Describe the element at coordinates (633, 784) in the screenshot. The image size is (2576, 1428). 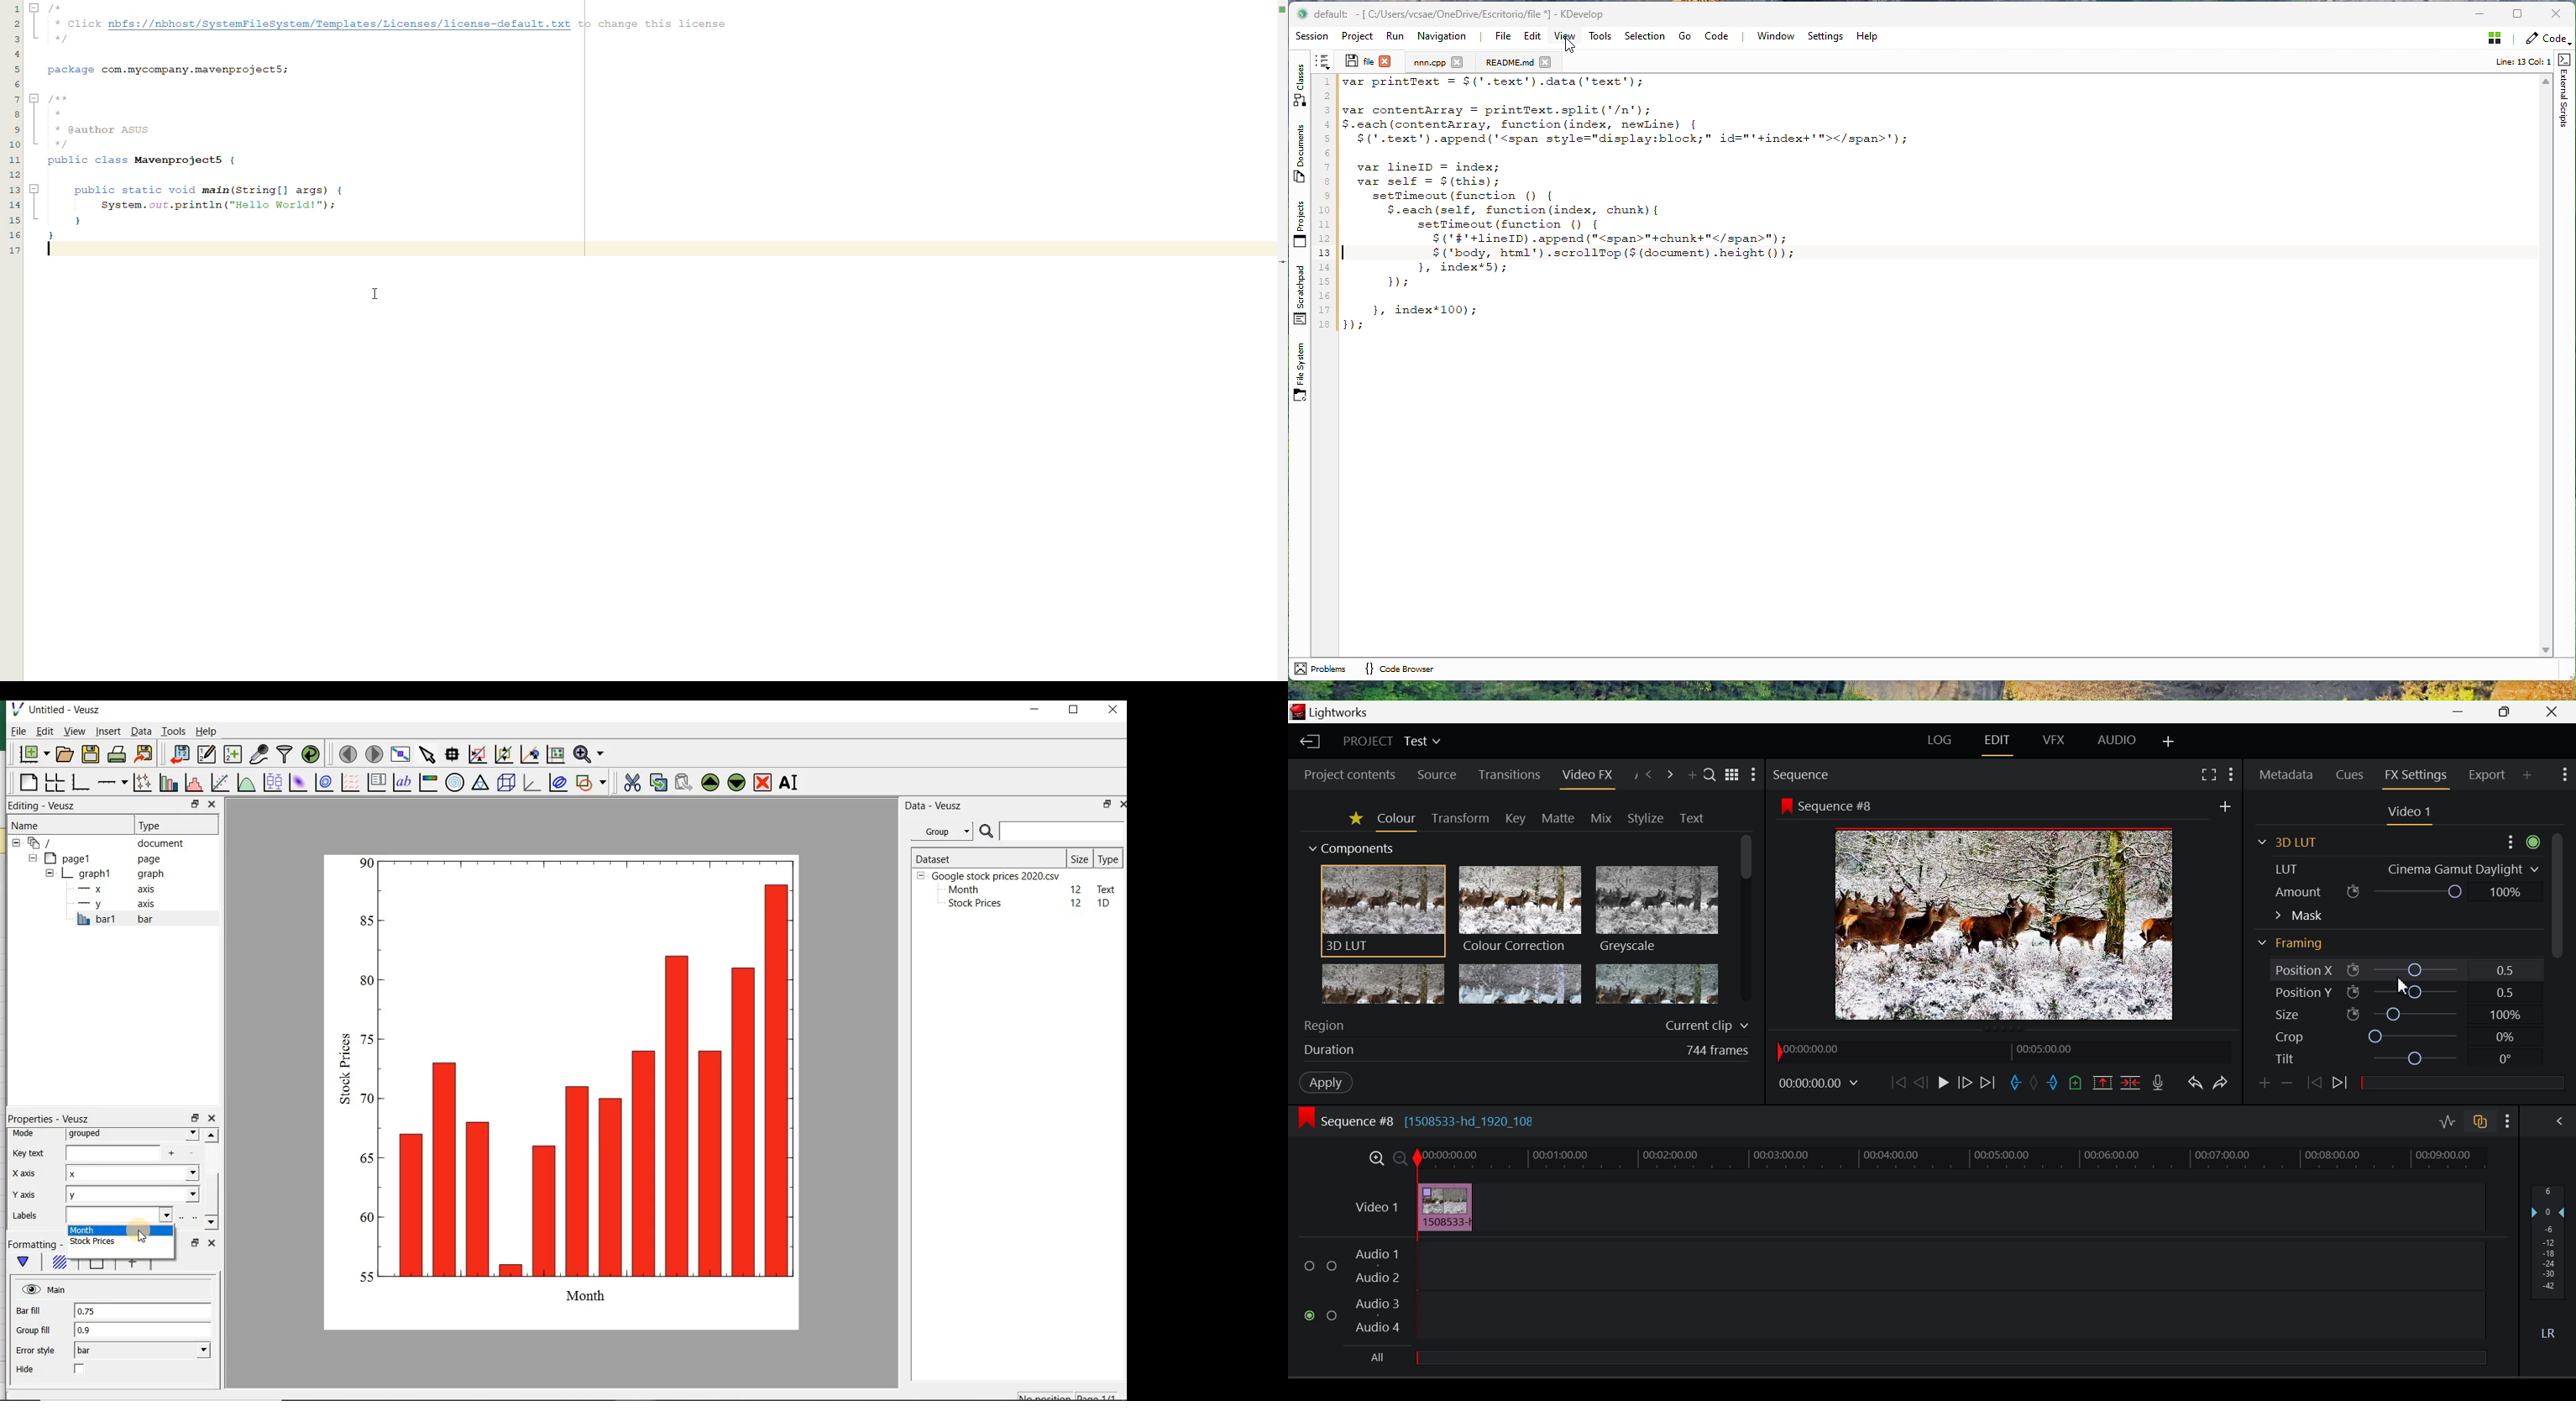
I see `cut the selected widget` at that location.